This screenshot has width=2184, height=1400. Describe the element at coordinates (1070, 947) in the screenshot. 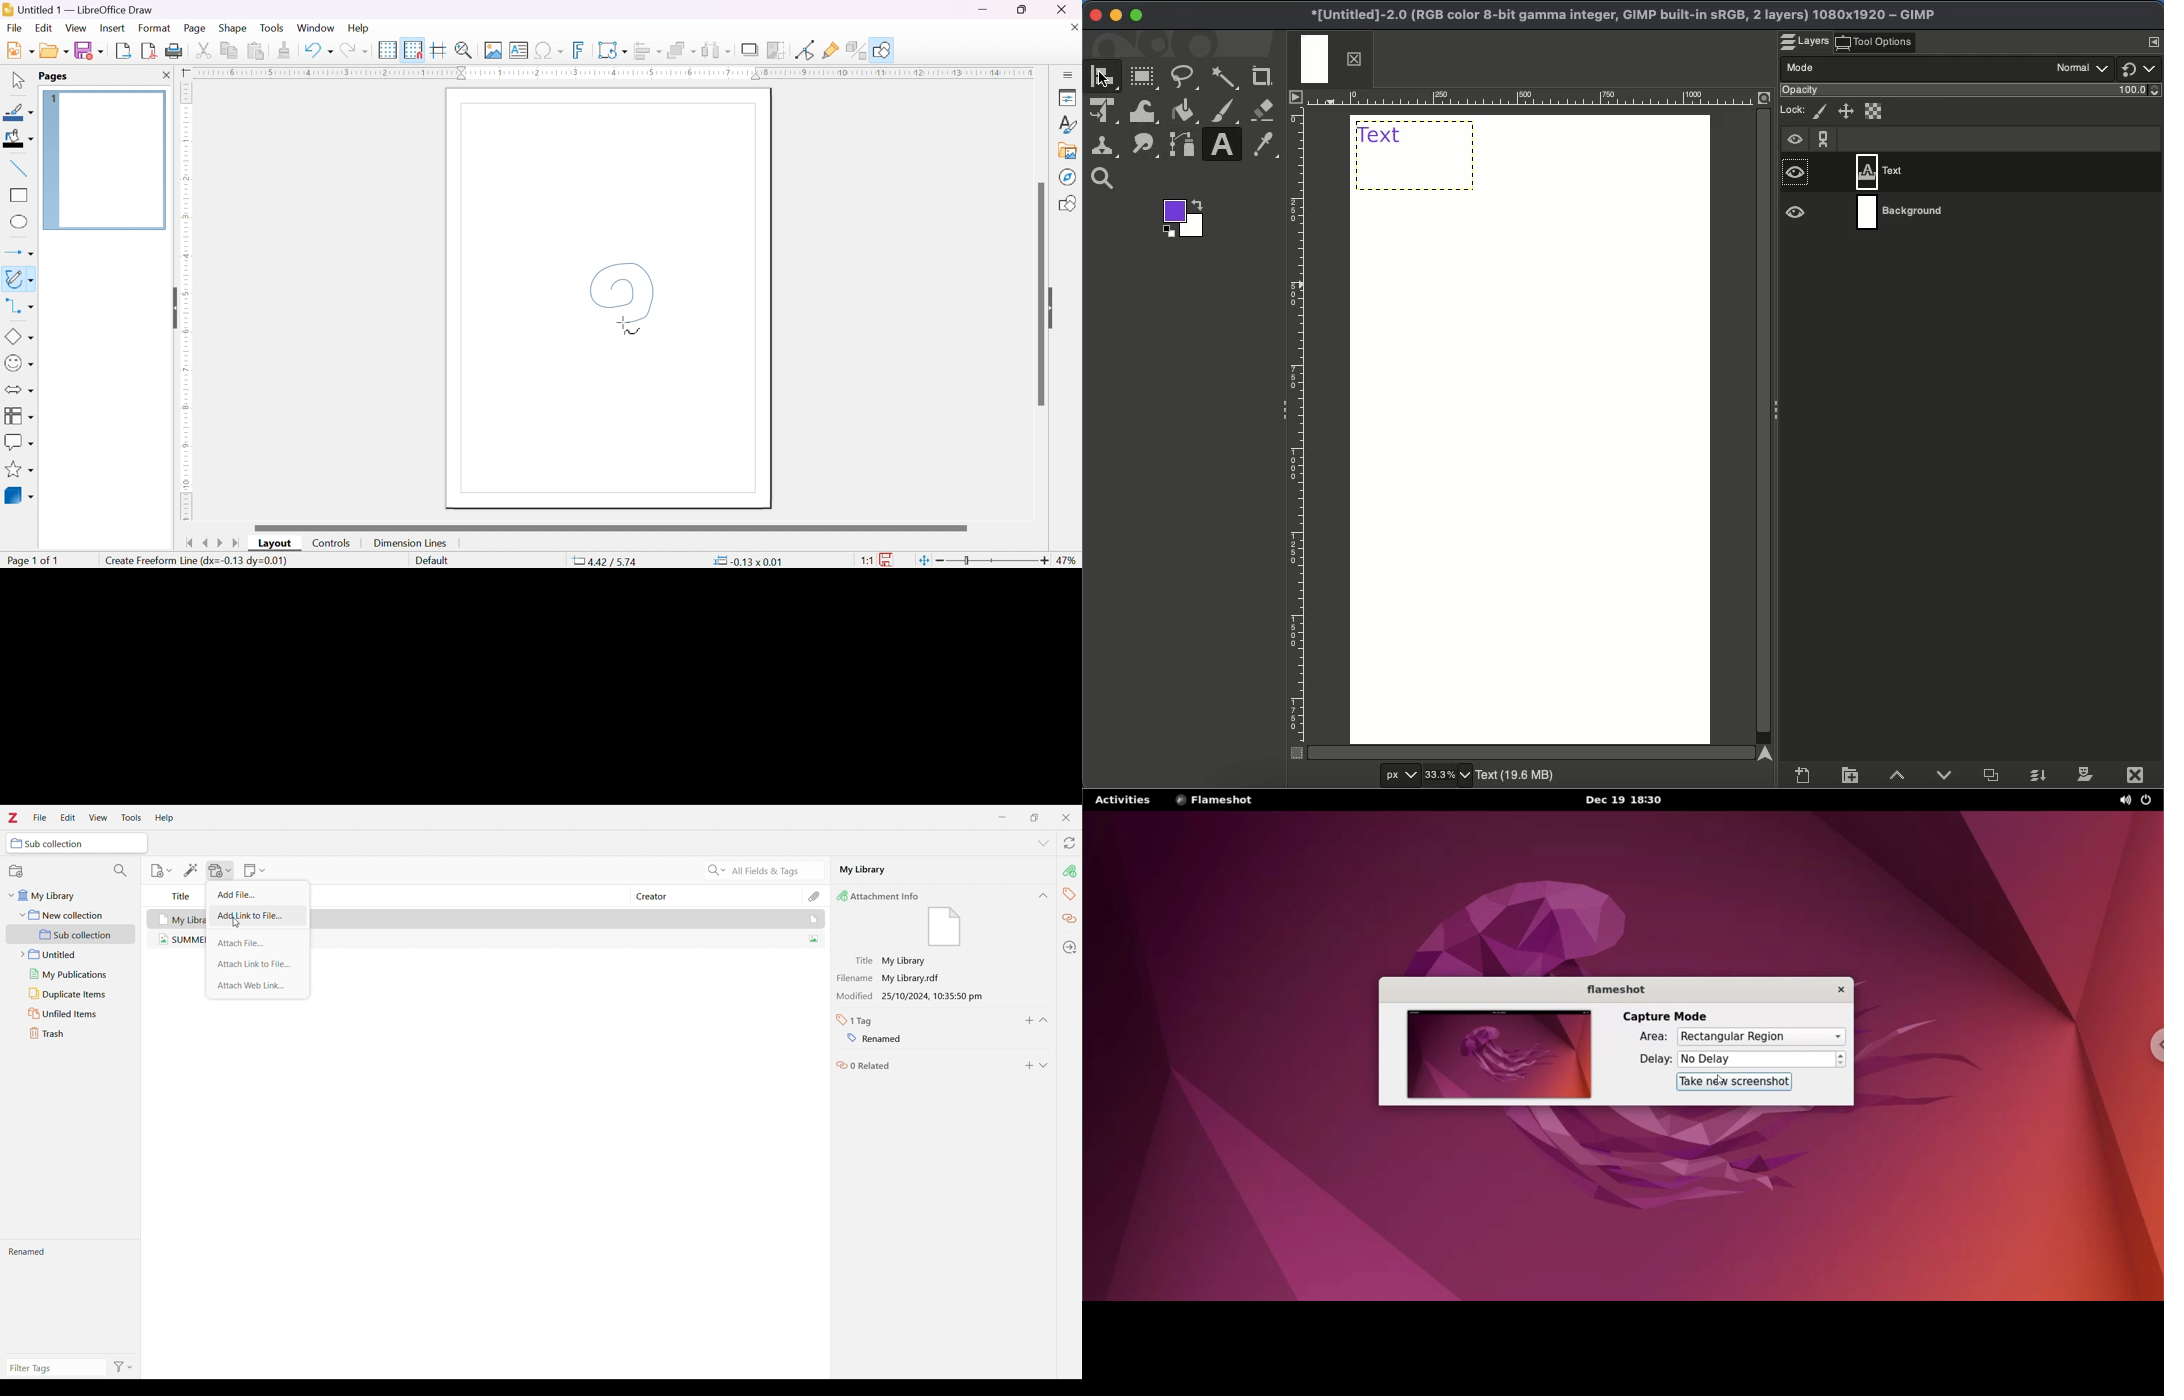

I see `Locate` at that location.